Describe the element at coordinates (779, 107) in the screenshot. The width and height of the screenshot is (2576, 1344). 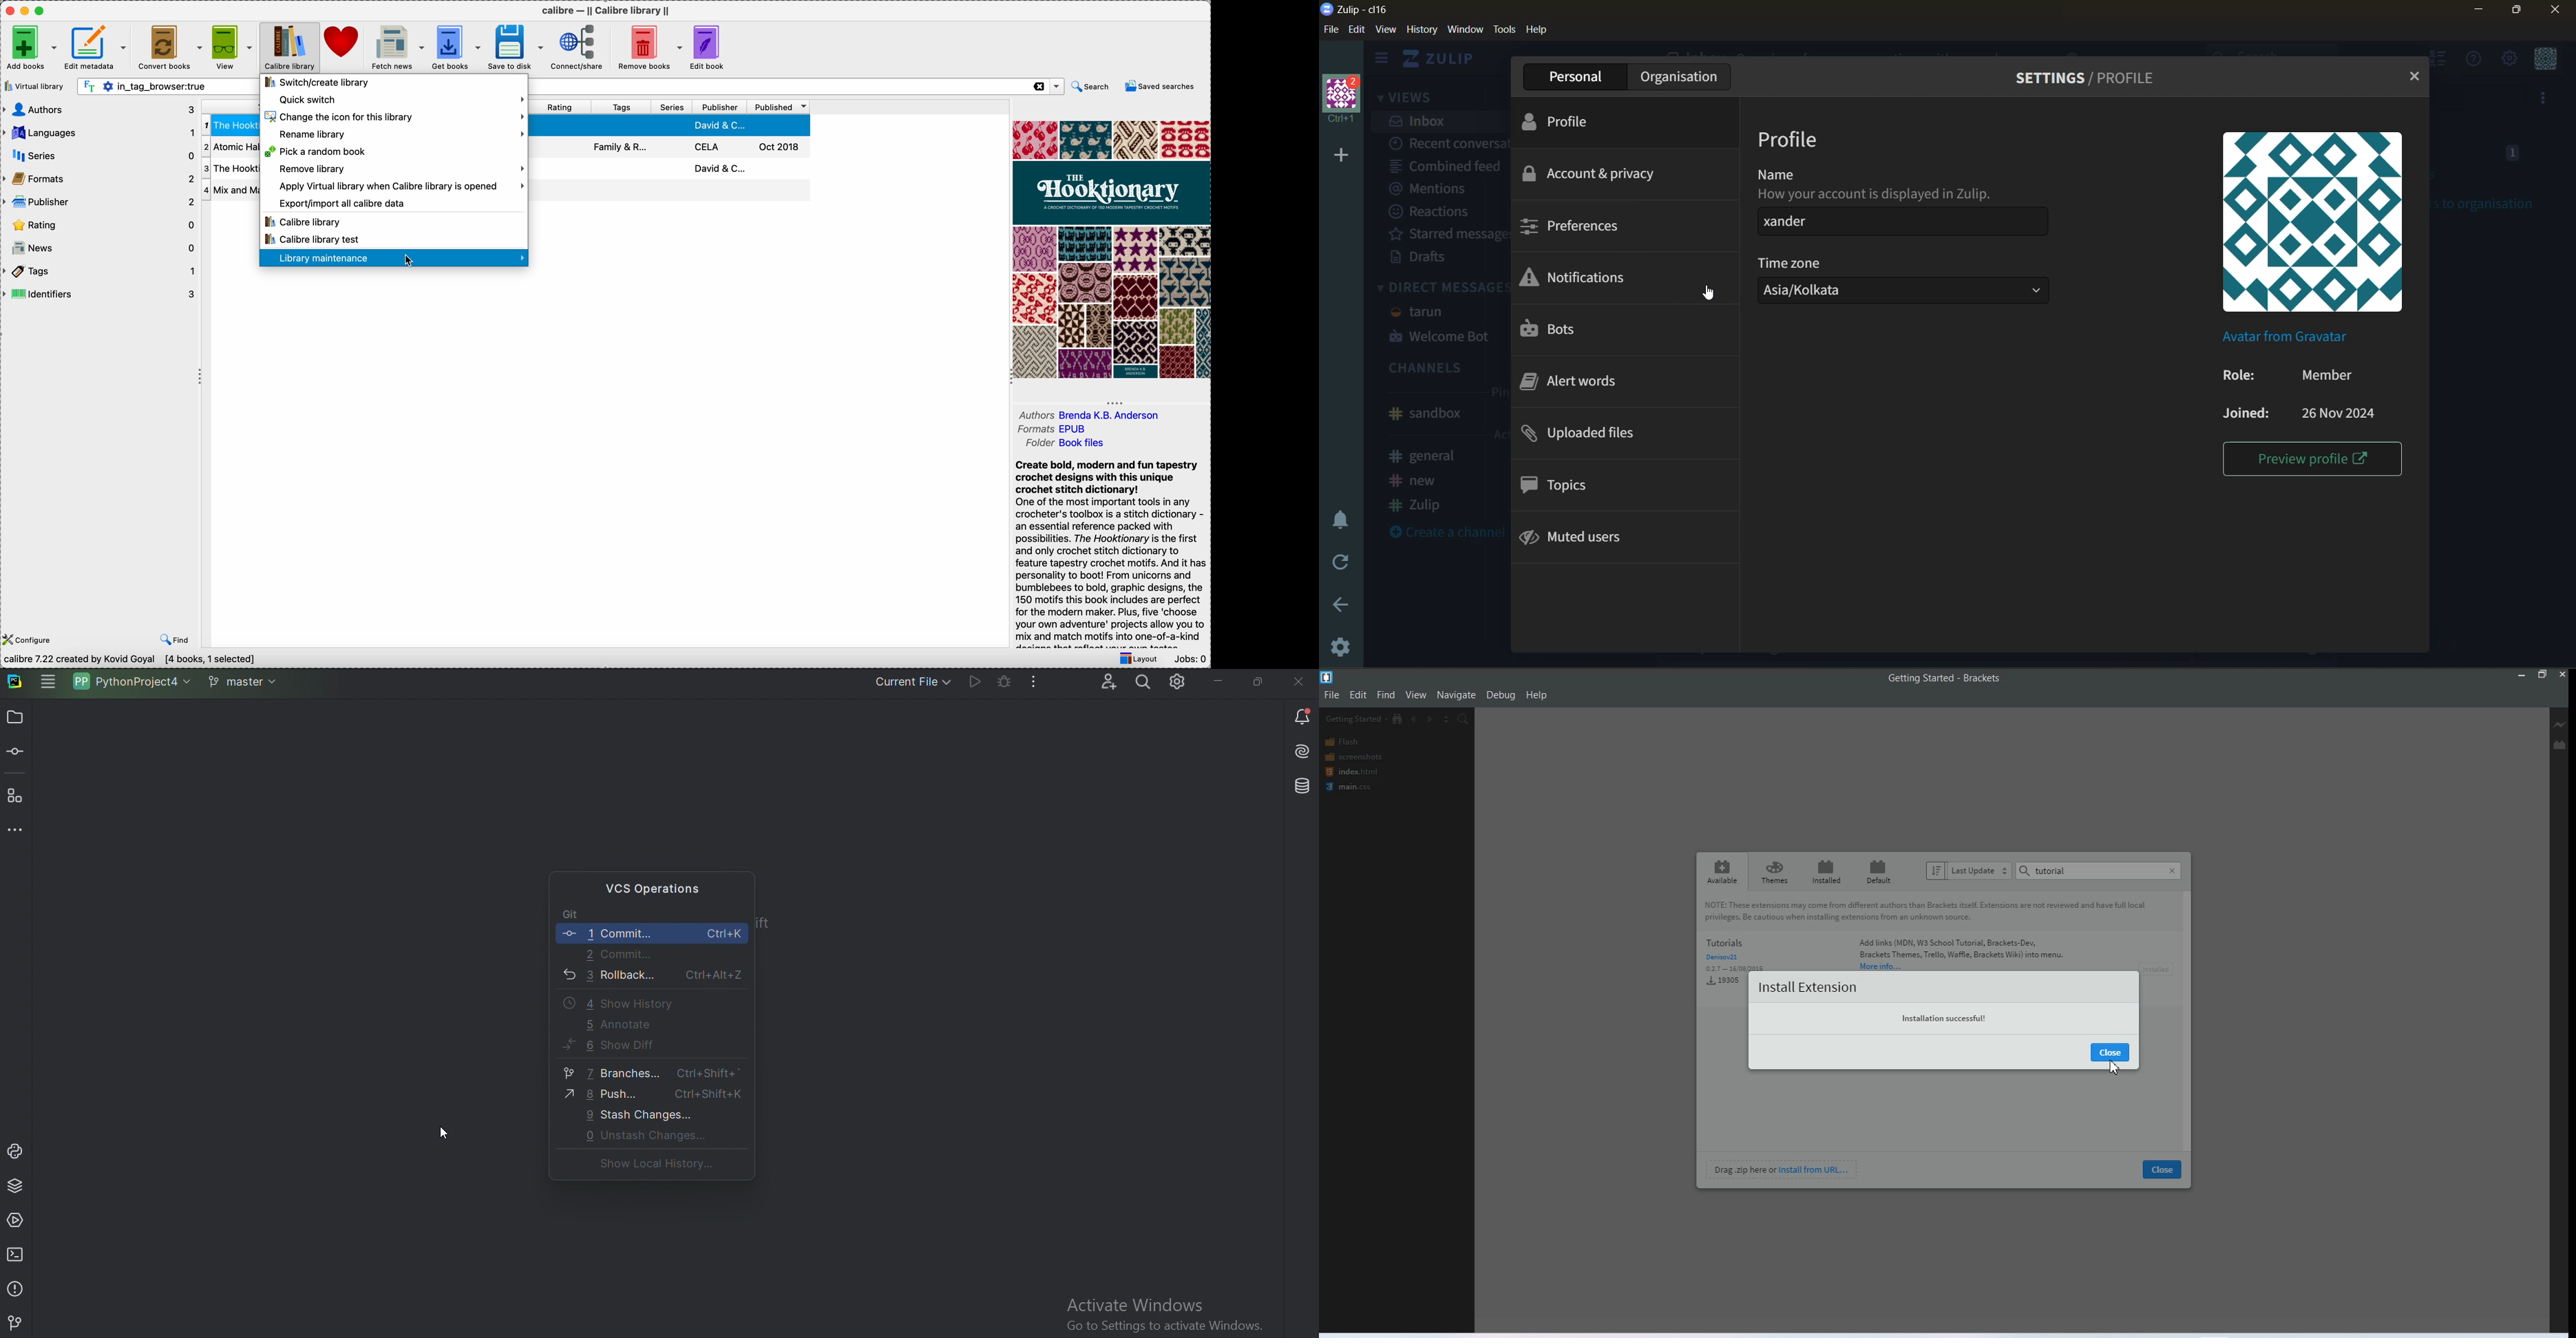
I see `published` at that location.